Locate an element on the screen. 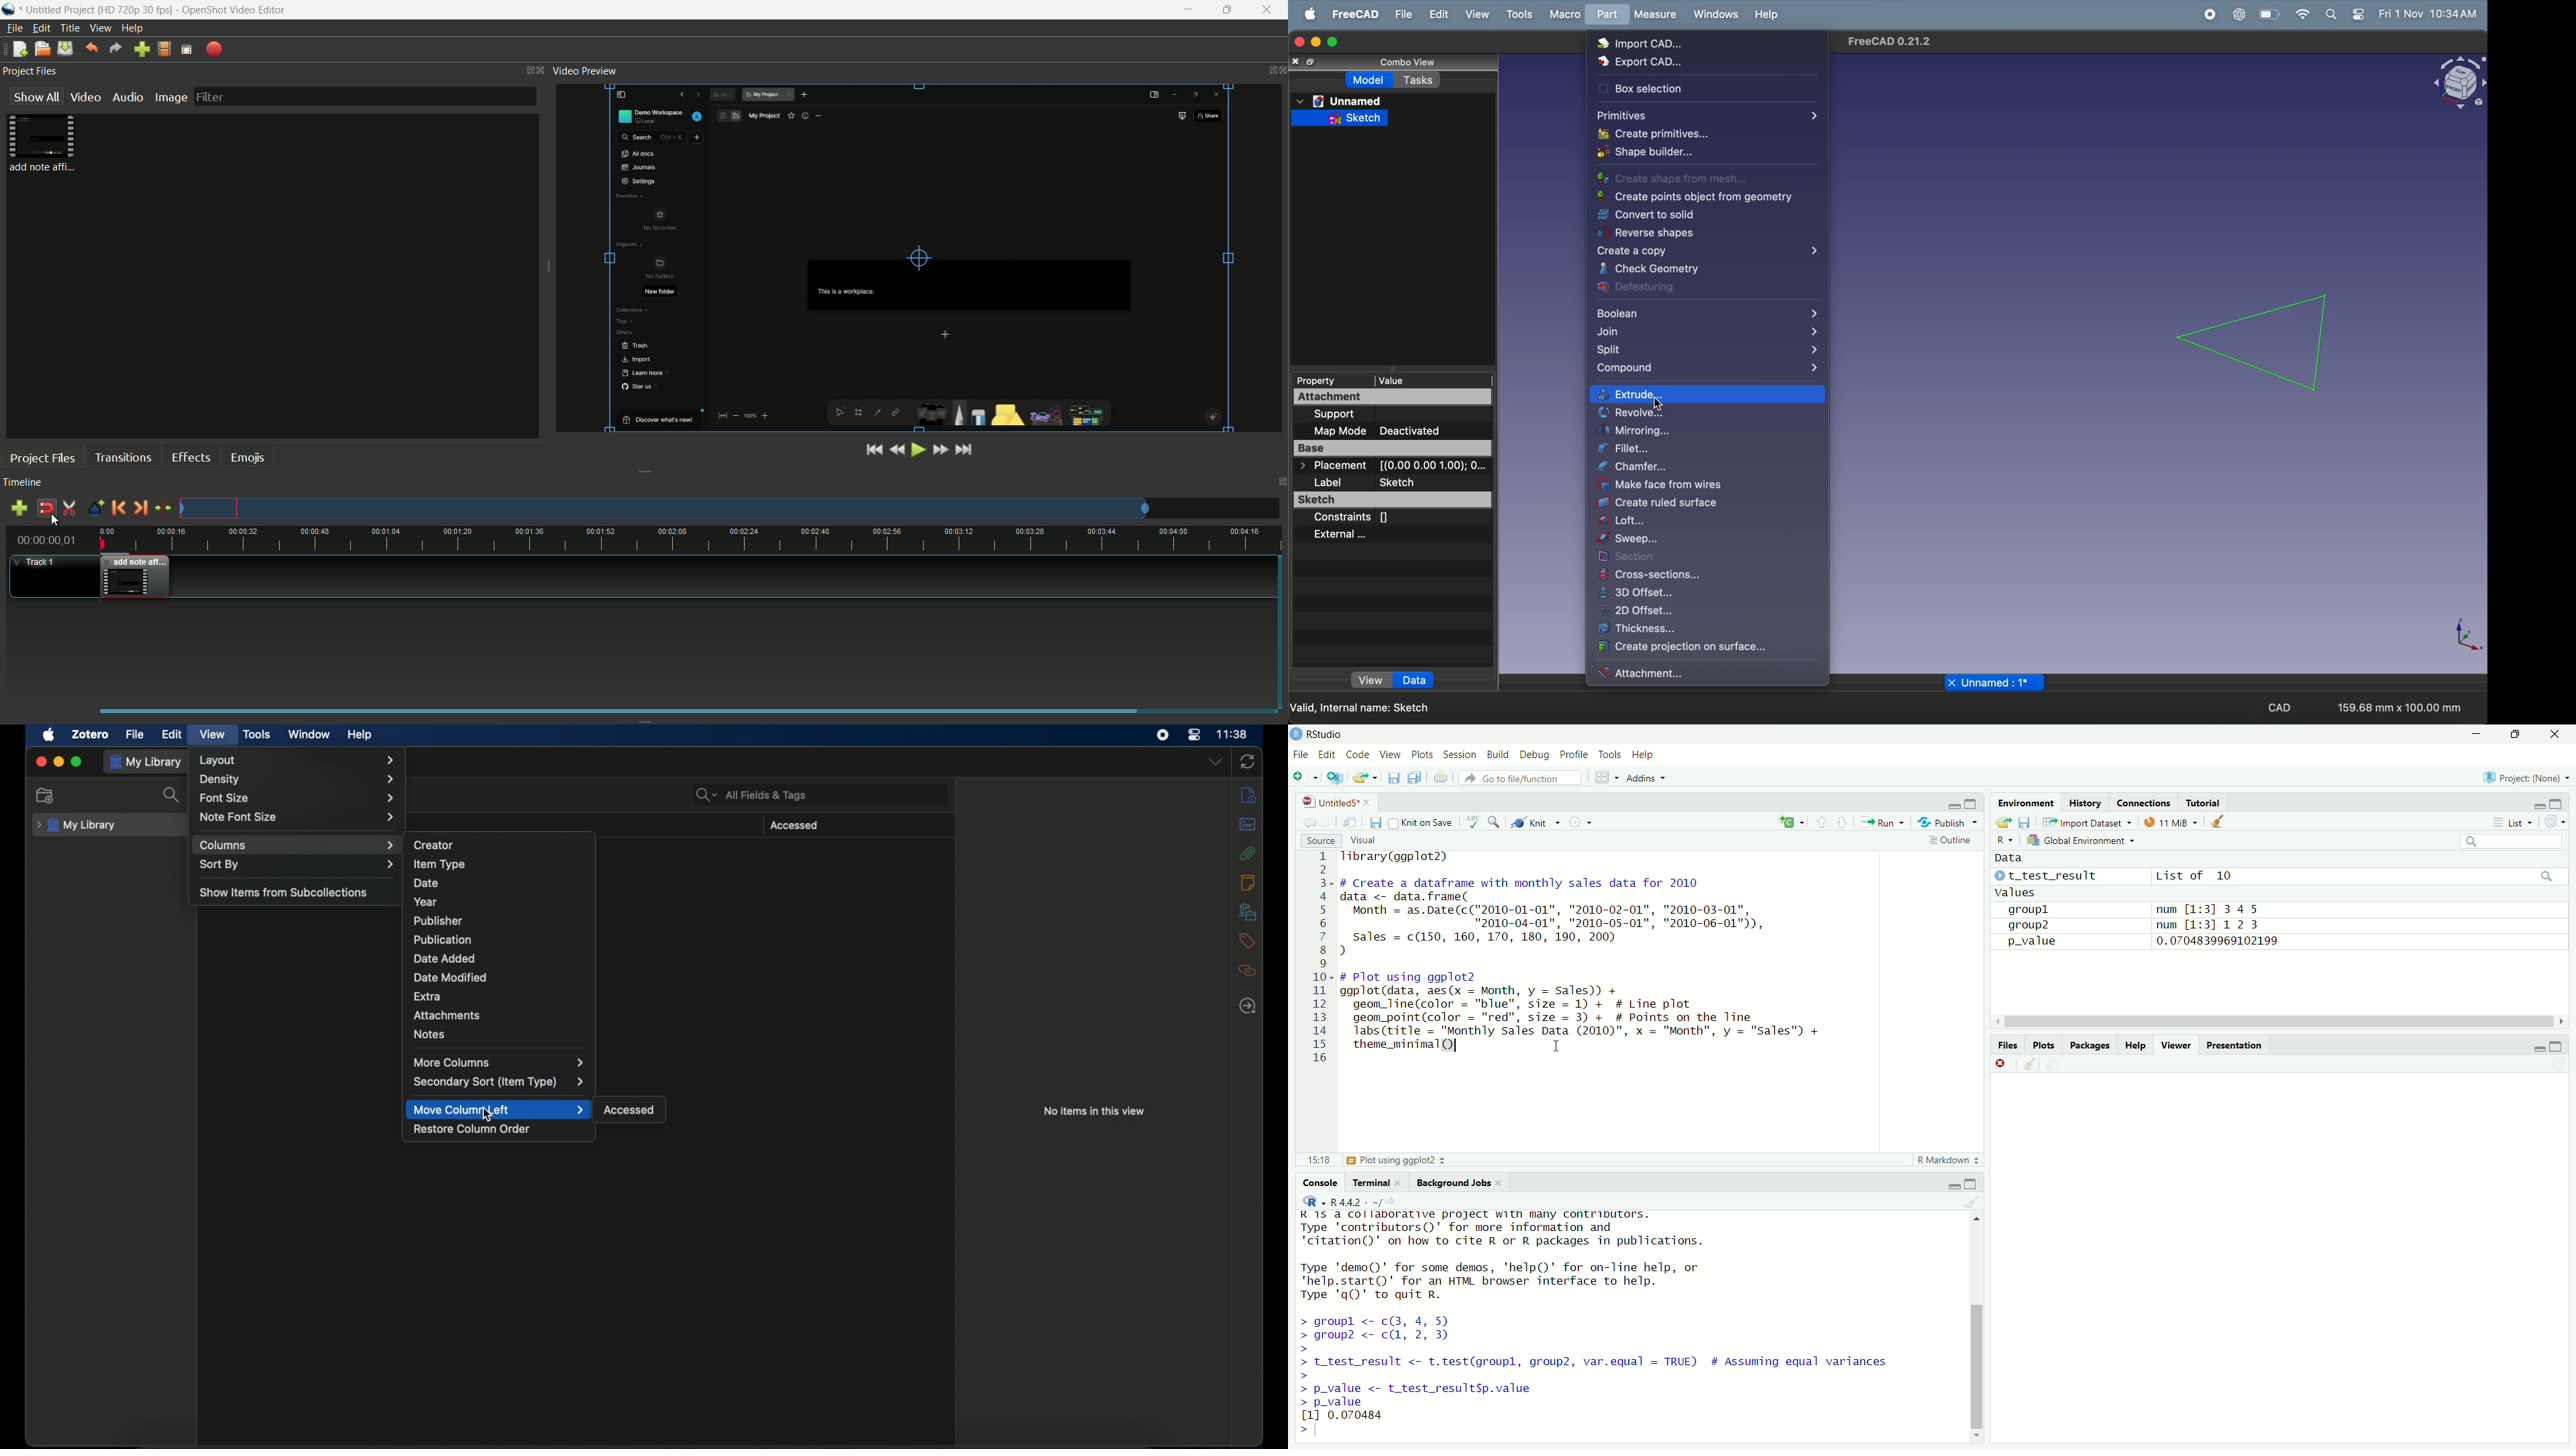  object view is located at coordinates (2452, 84).